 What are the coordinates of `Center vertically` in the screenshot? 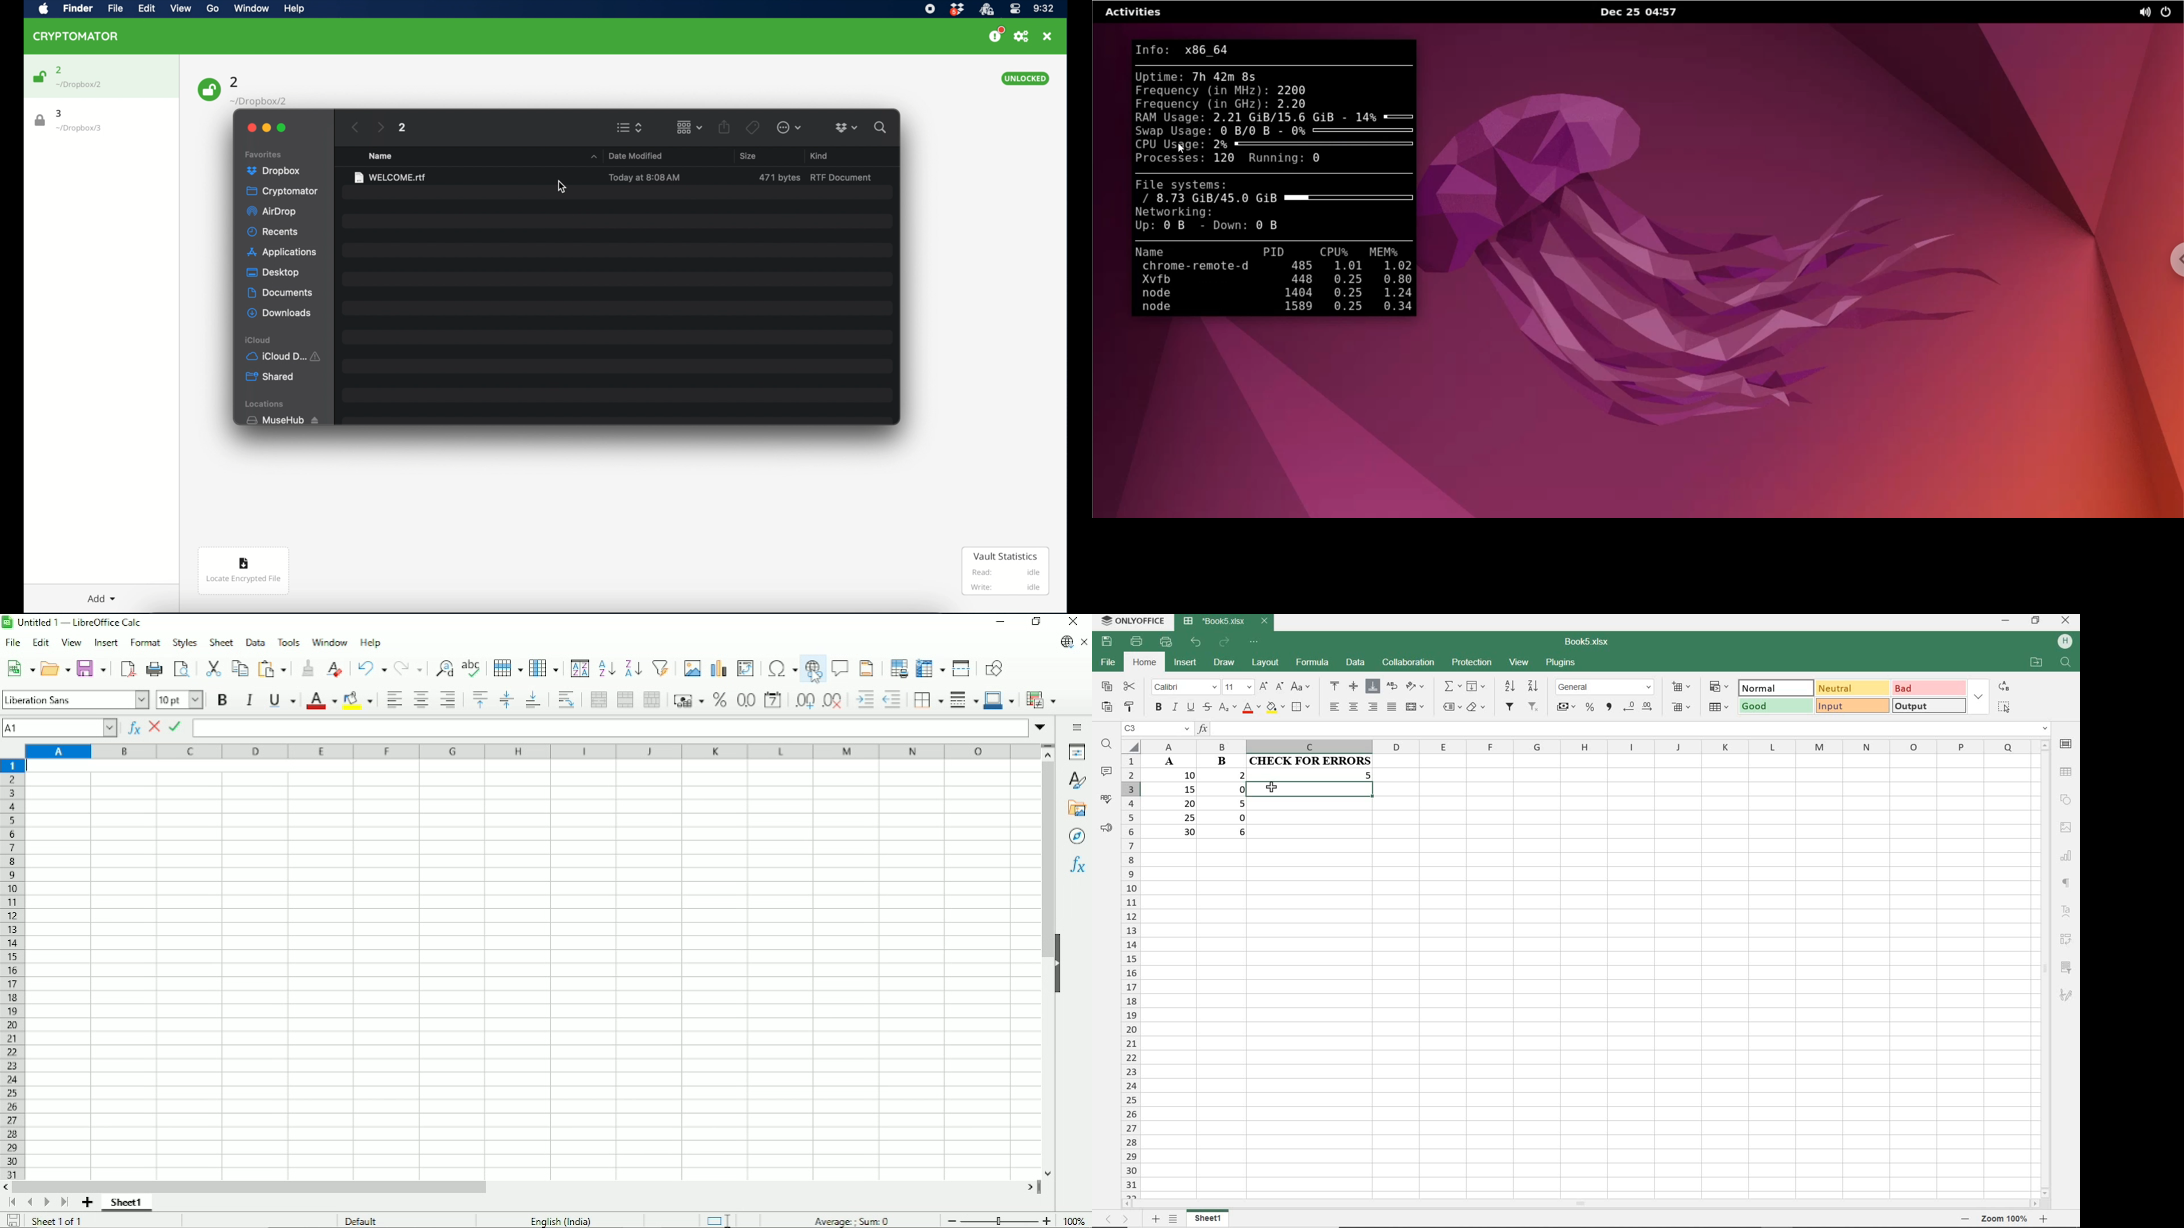 It's located at (506, 700).